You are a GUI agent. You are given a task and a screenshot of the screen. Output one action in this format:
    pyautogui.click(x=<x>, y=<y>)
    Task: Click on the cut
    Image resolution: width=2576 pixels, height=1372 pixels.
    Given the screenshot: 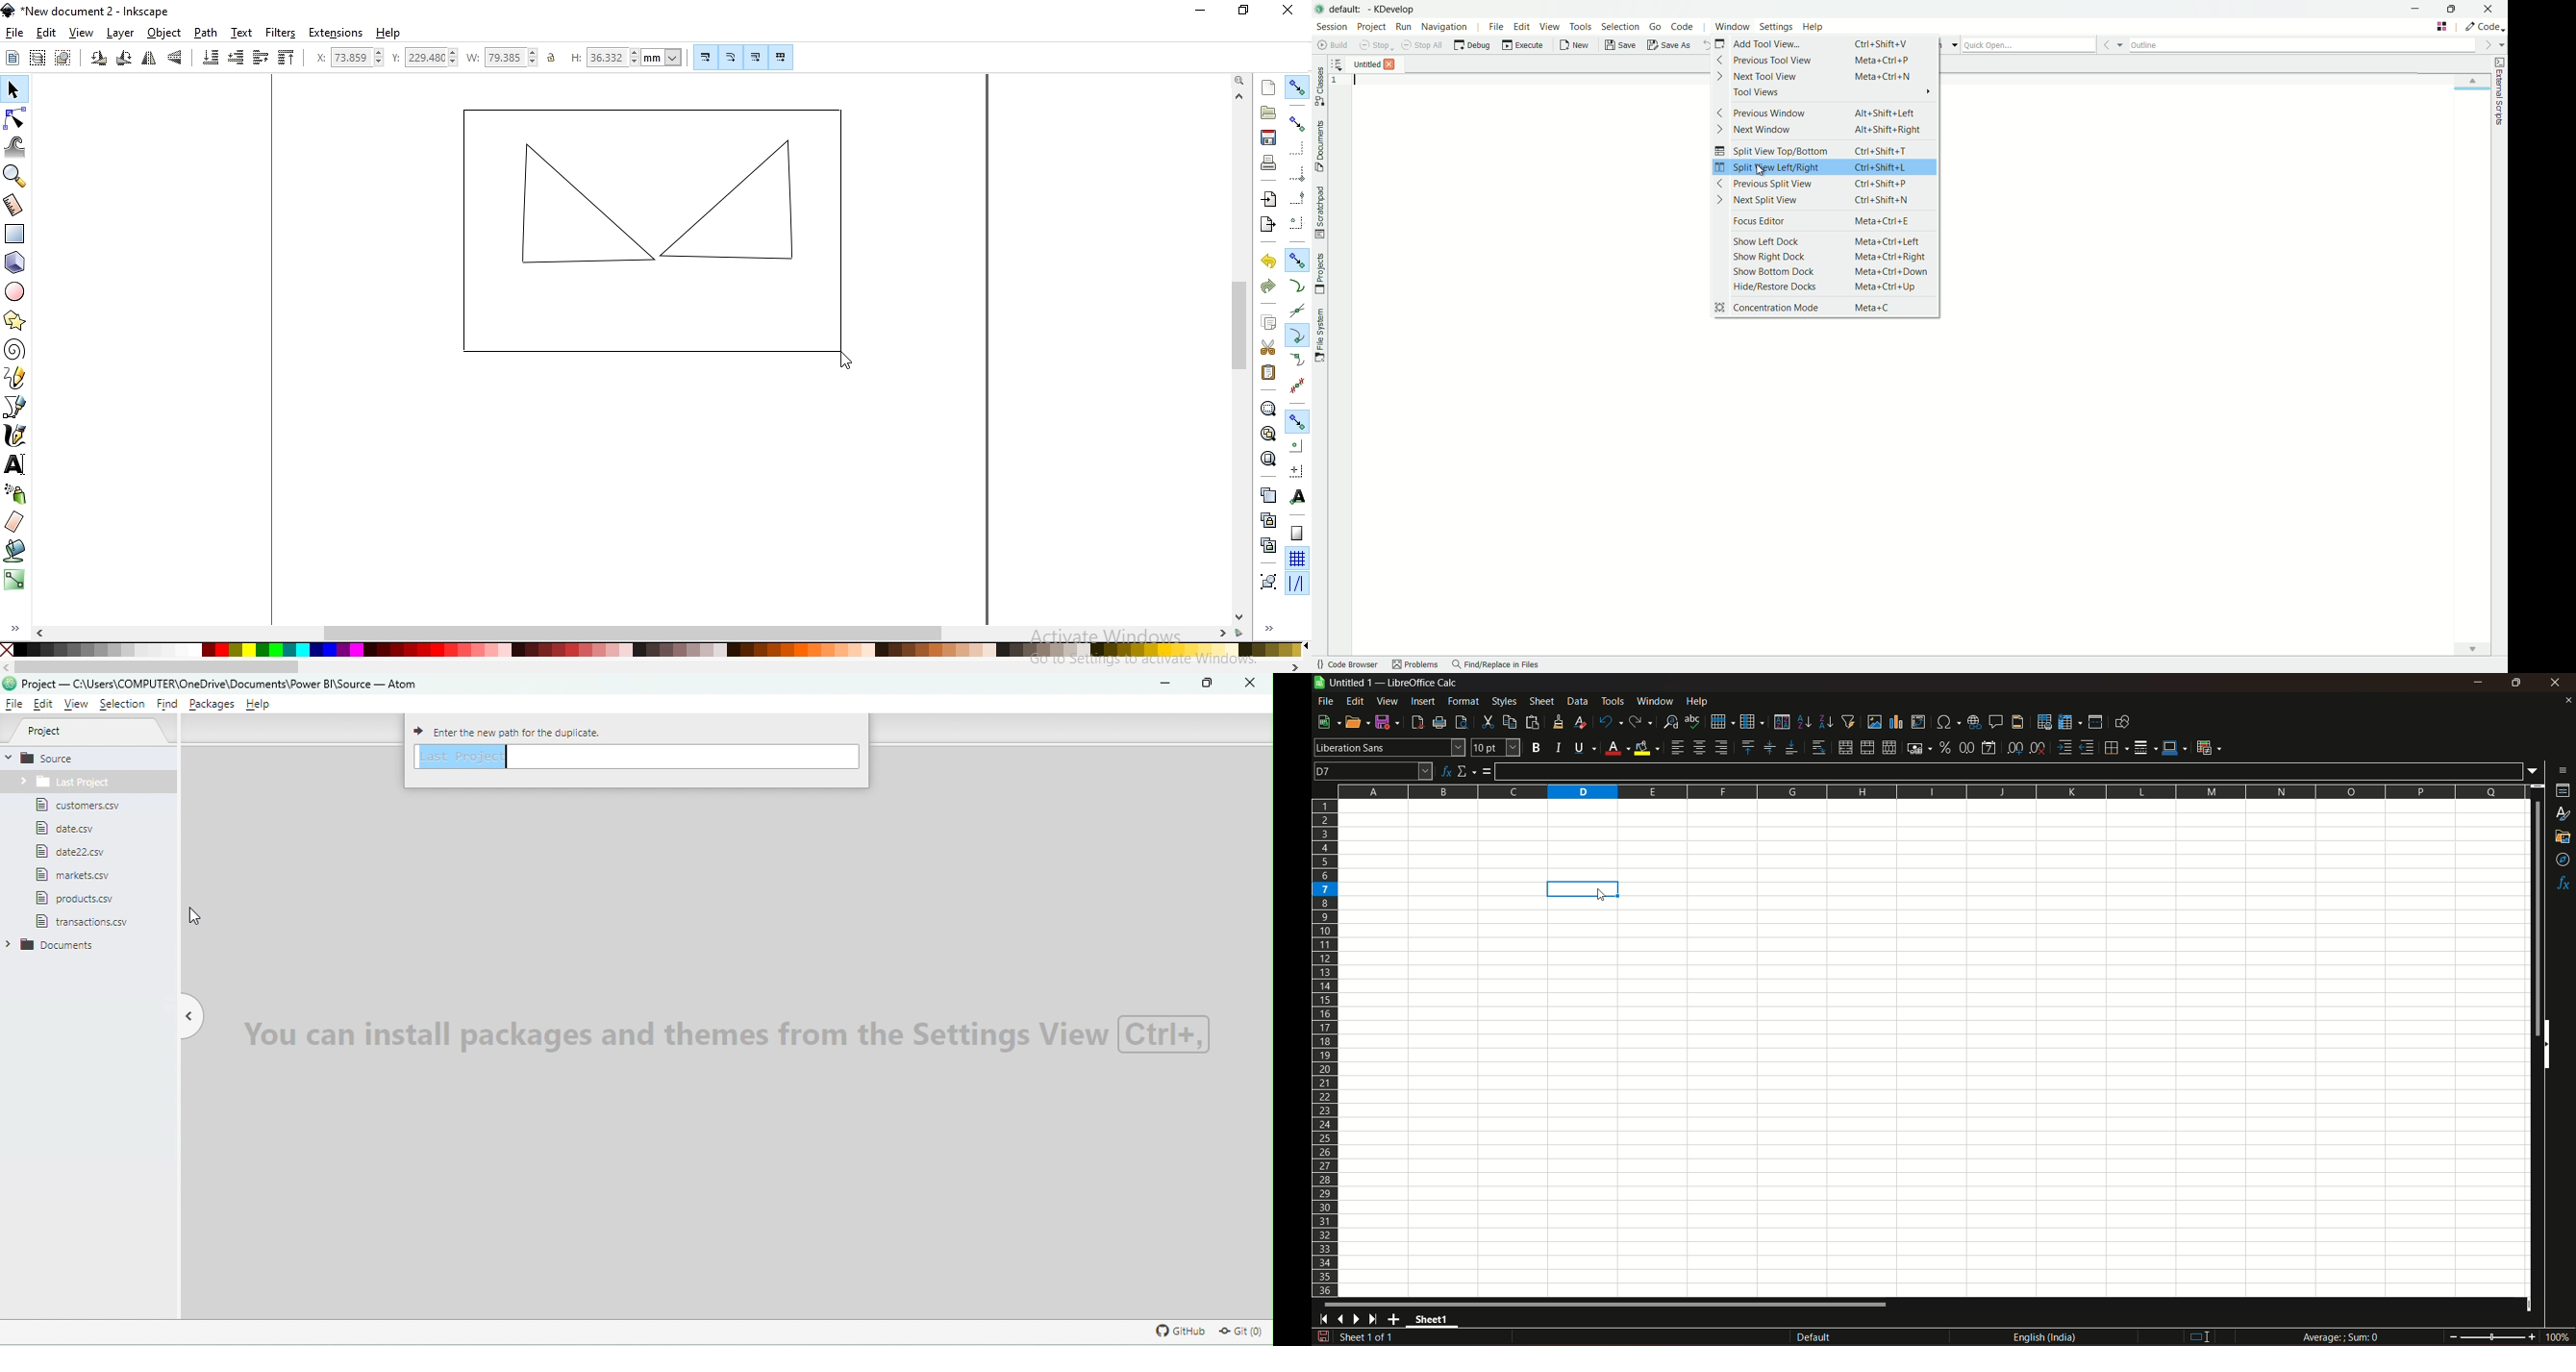 What is the action you would take?
    pyautogui.click(x=1486, y=722)
    